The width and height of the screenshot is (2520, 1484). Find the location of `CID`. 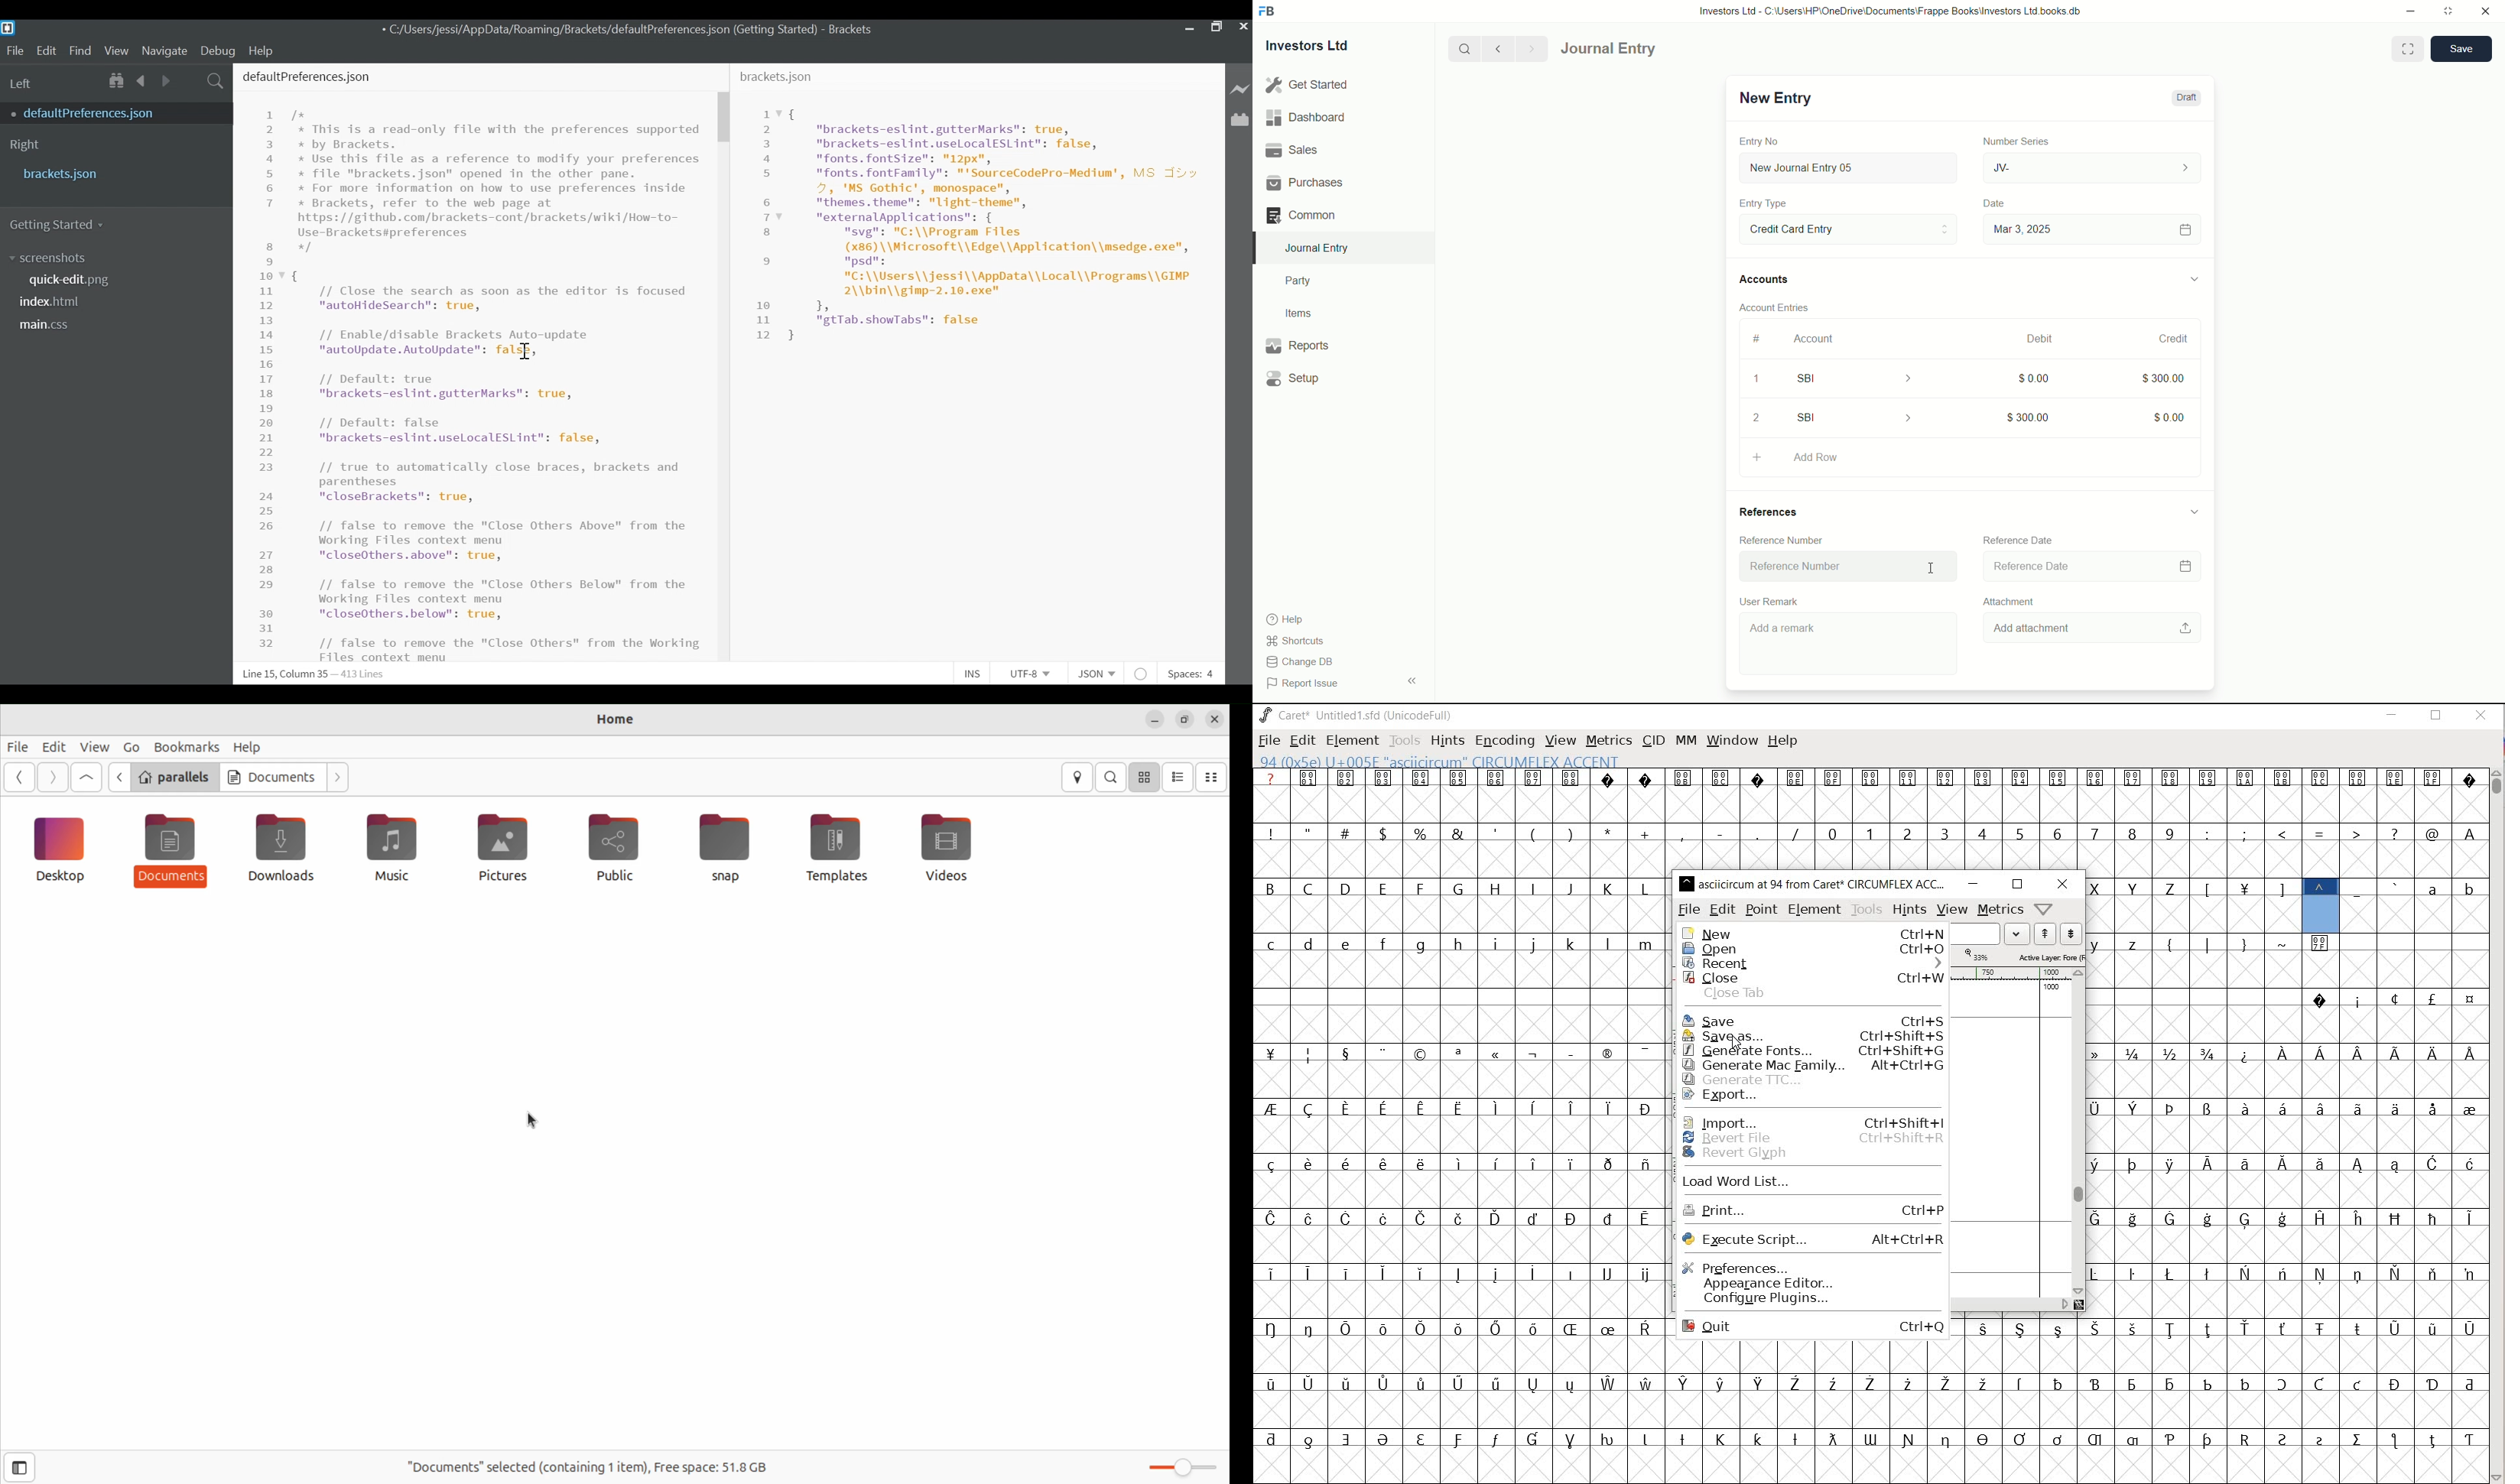

CID is located at coordinates (1652, 740).